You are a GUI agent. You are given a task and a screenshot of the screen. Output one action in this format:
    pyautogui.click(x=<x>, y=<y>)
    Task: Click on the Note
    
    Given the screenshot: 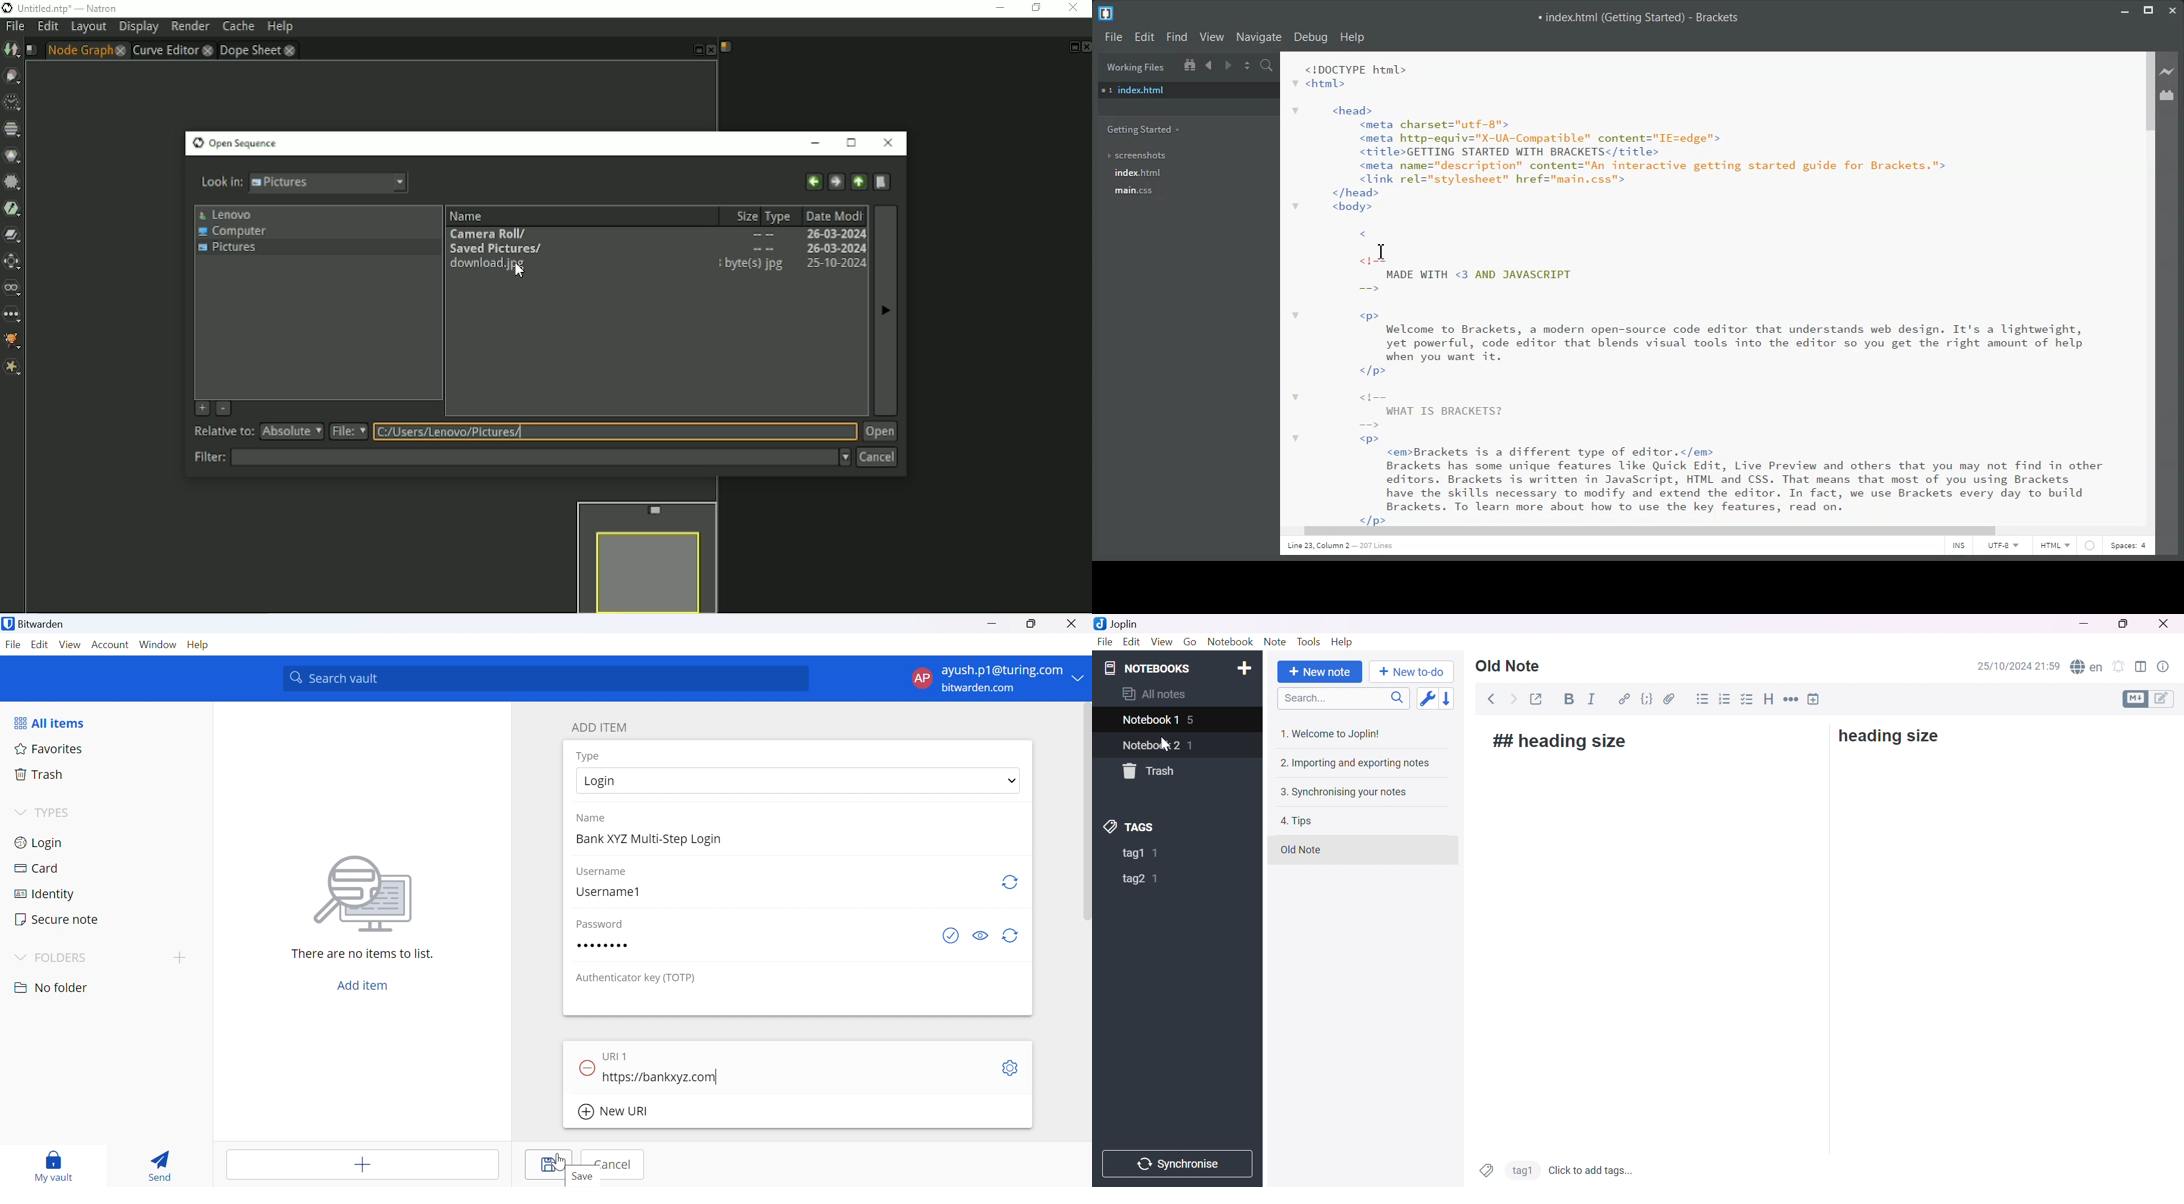 What is the action you would take?
    pyautogui.click(x=1275, y=641)
    